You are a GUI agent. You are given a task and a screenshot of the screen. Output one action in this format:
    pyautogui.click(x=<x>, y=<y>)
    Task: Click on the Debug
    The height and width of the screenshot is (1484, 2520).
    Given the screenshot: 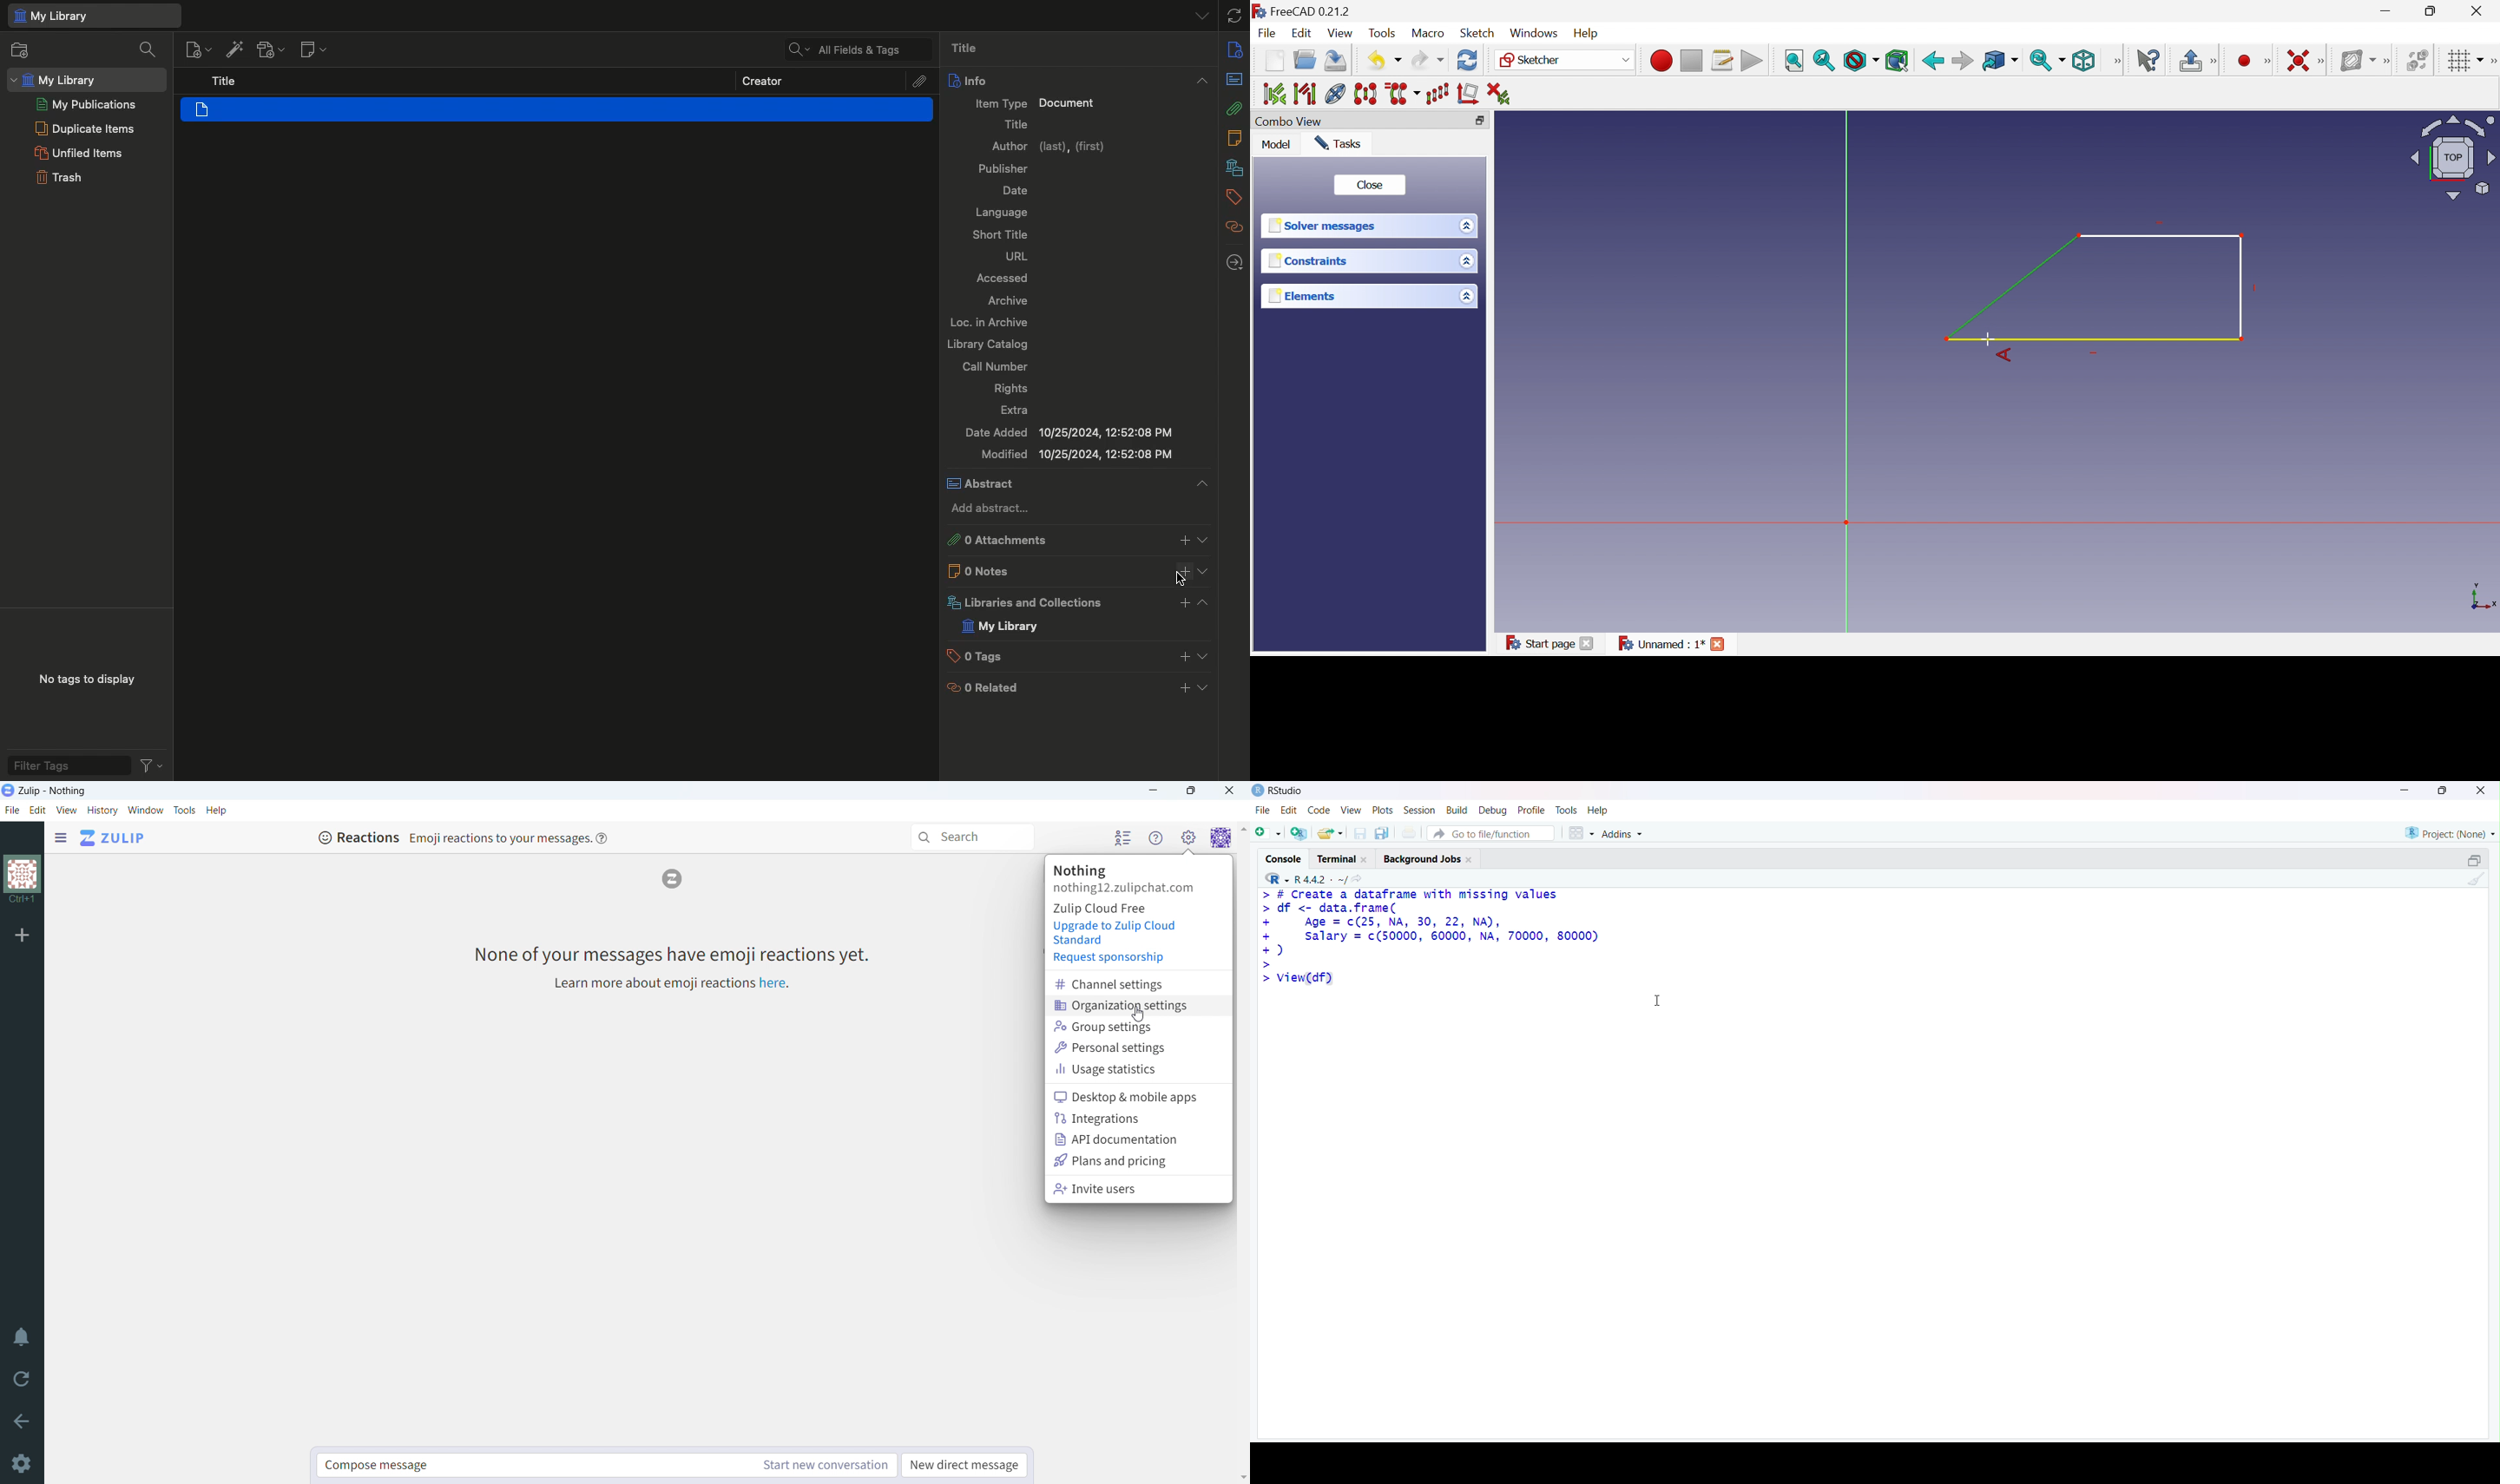 What is the action you would take?
    pyautogui.click(x=1495, y=810)
    